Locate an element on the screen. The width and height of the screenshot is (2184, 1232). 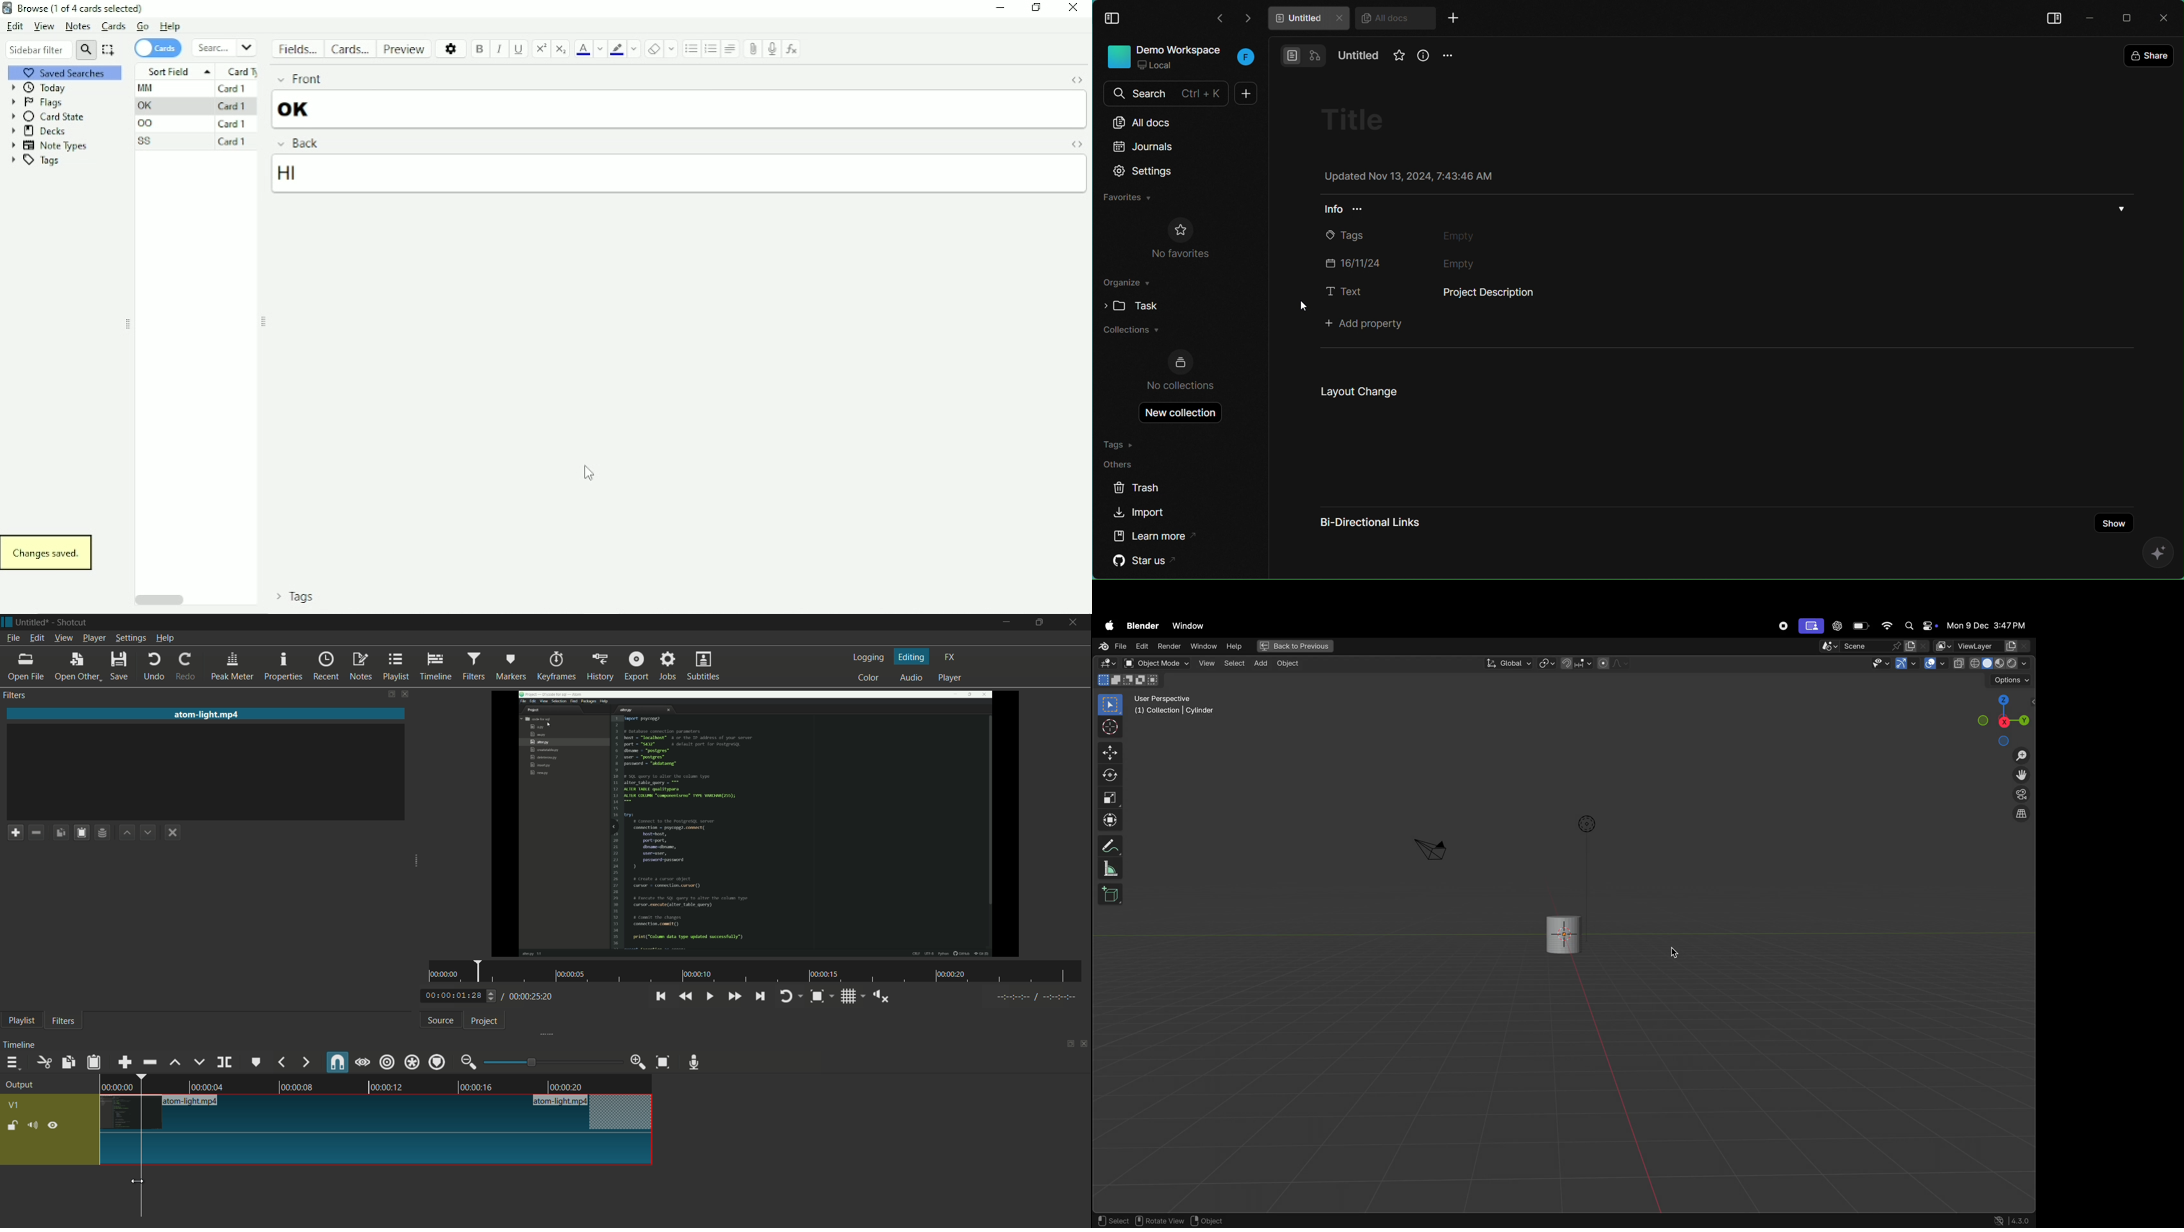
remove a filter is located at coordinates (39, 832).